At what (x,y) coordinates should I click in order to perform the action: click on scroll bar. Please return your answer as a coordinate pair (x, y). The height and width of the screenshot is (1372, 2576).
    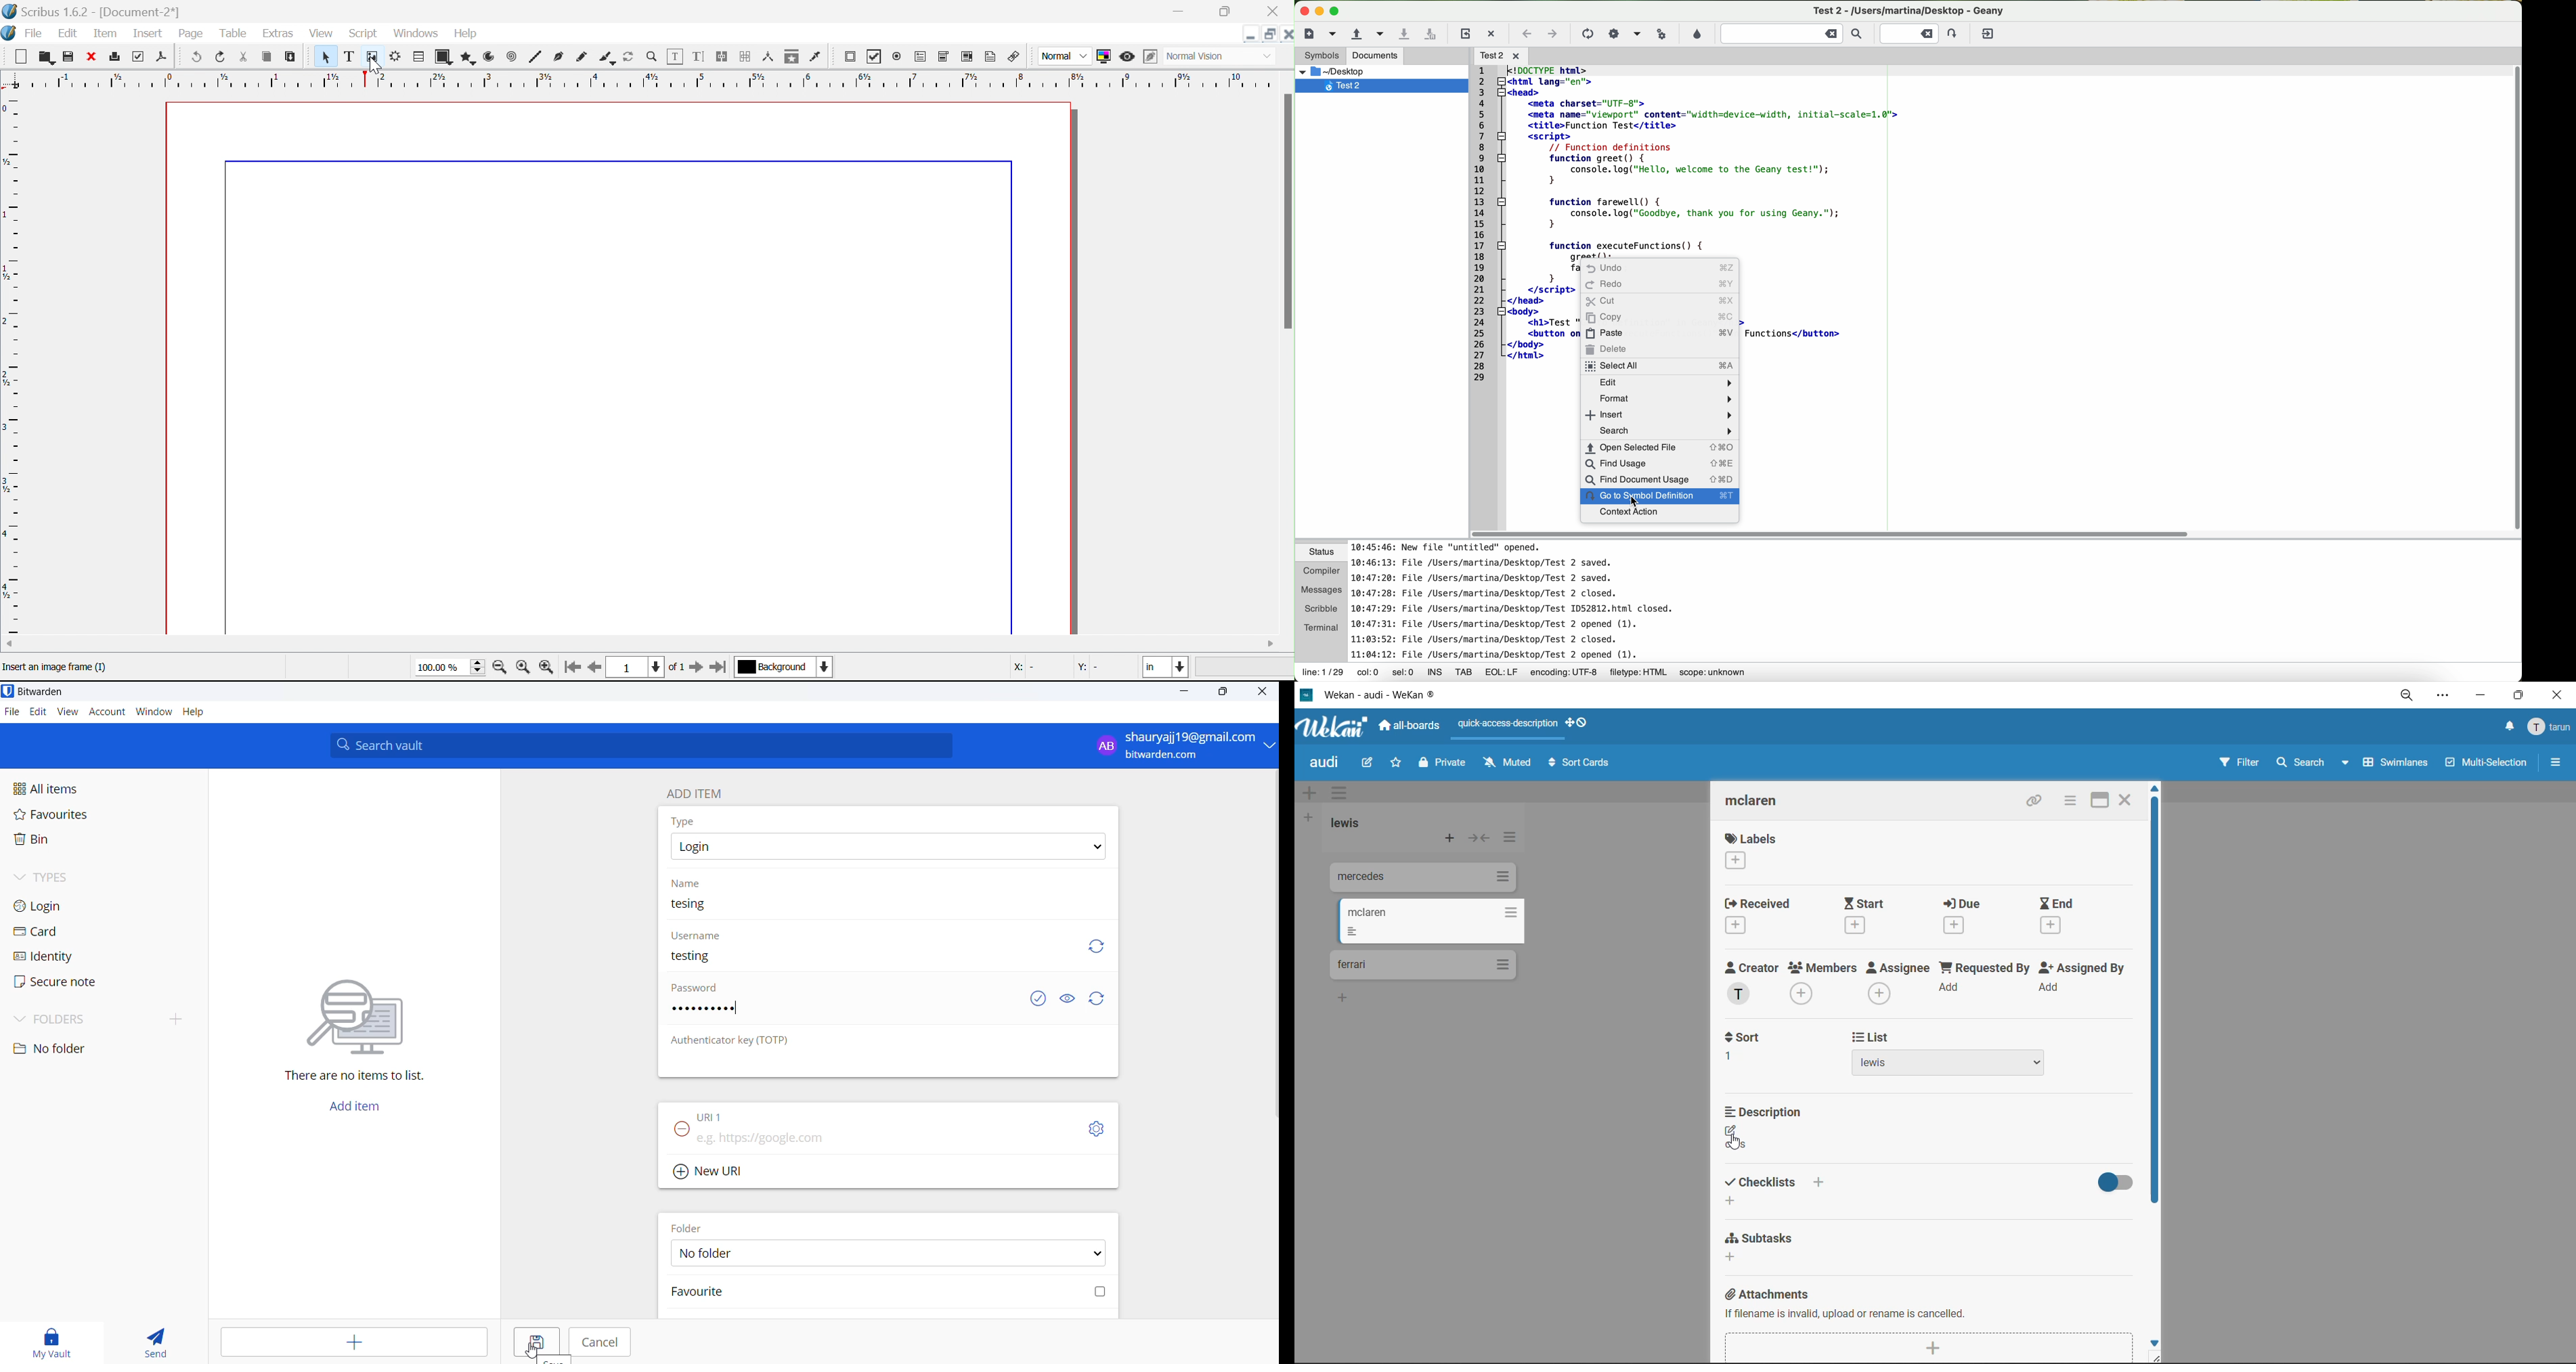
    Looking at the image, I should click on (1286, 211).